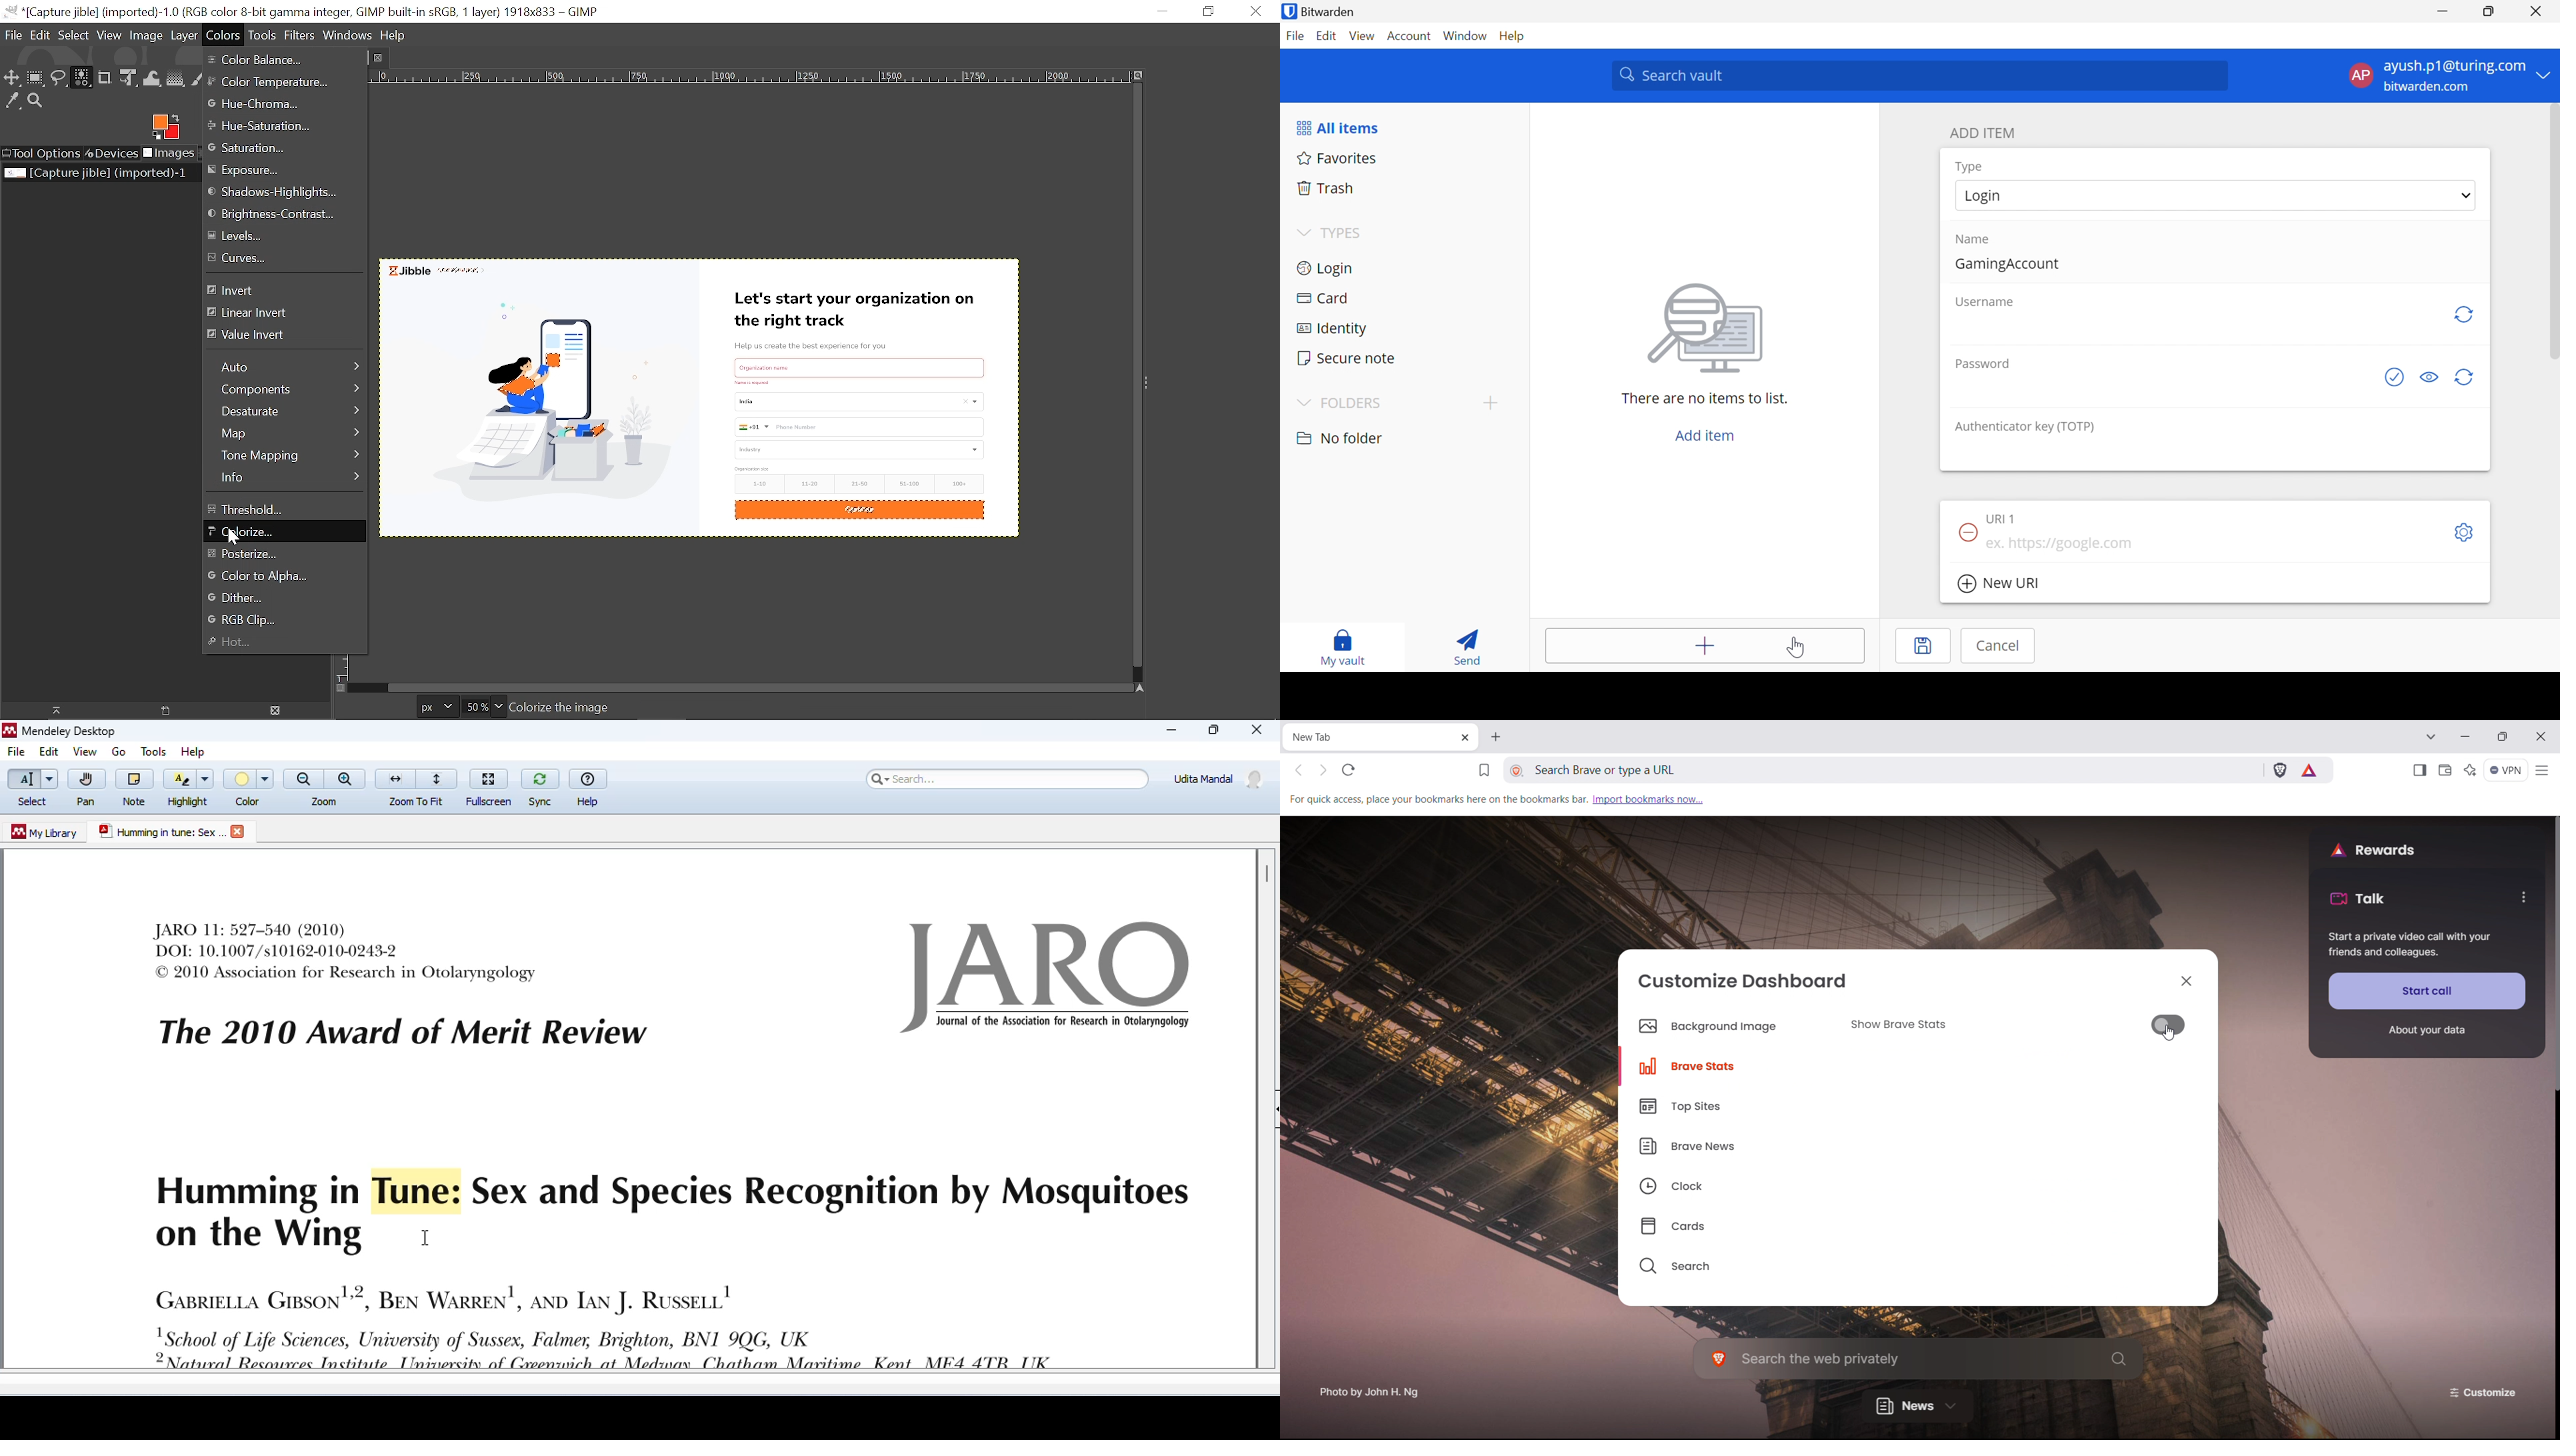 The width and height of the screenshot is (2576, 1456). What do you see at coordinates (2171, 1035) in the screenshot?
I see `cursor` at bounding box center [2171, 1035].